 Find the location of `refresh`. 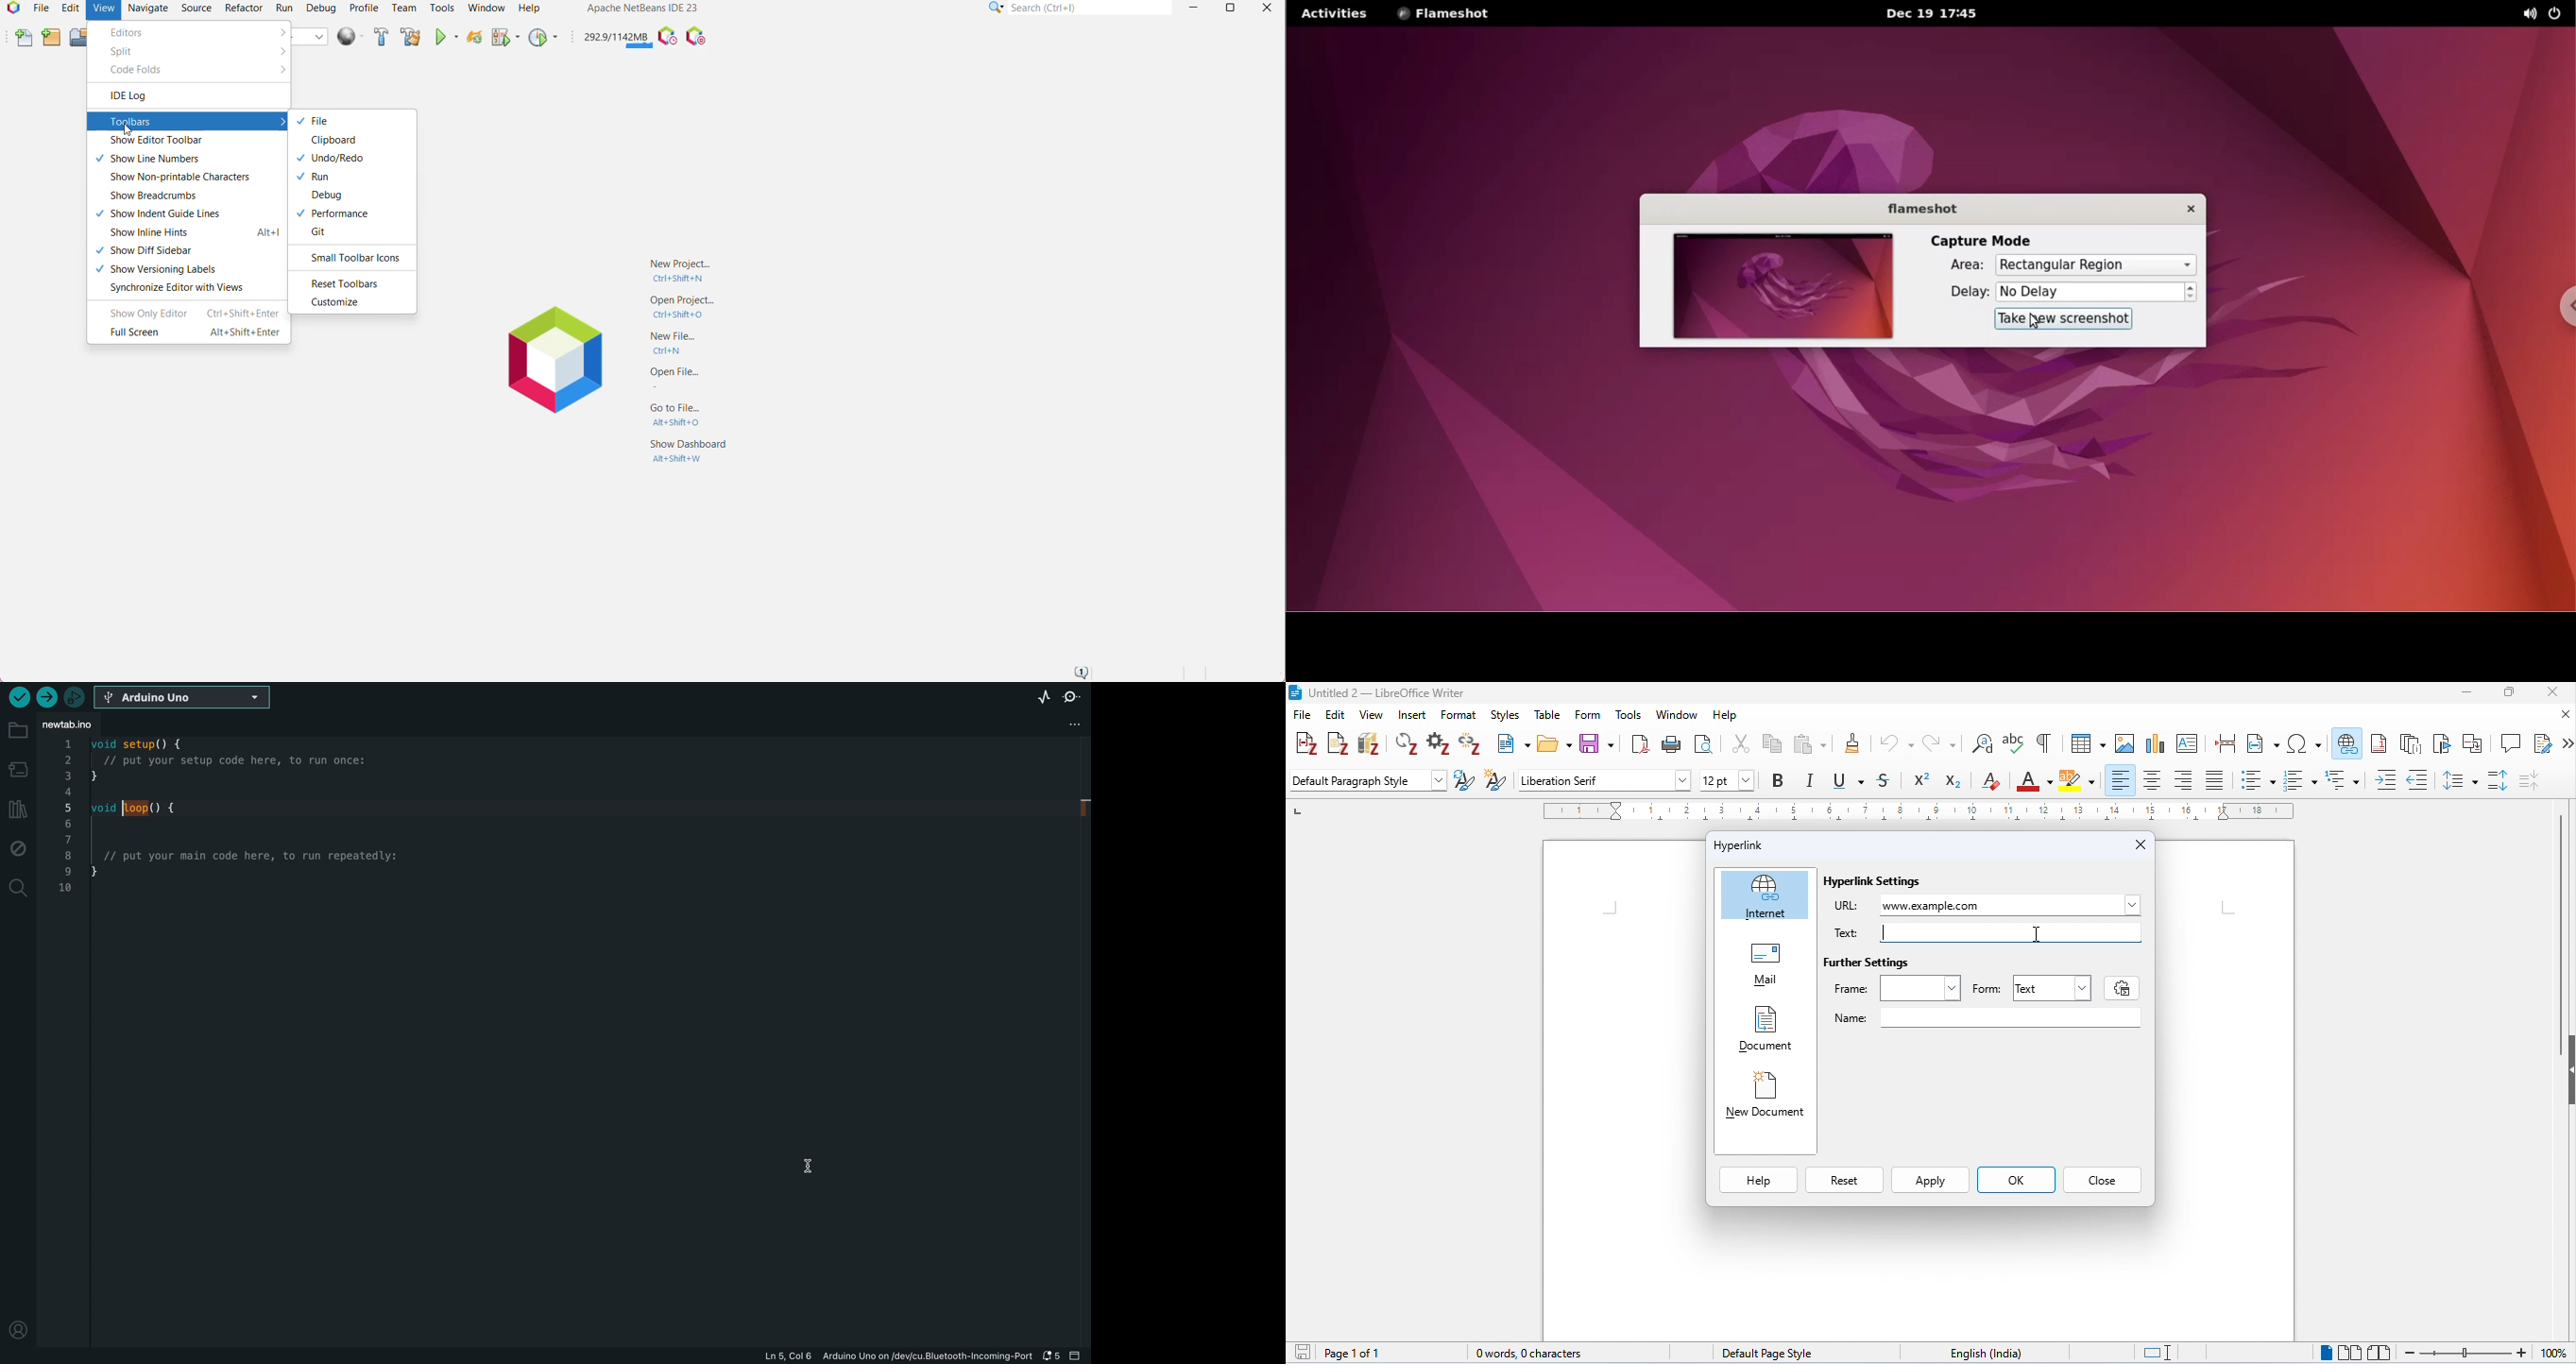

refresh is located at coordinates (1407, 744).